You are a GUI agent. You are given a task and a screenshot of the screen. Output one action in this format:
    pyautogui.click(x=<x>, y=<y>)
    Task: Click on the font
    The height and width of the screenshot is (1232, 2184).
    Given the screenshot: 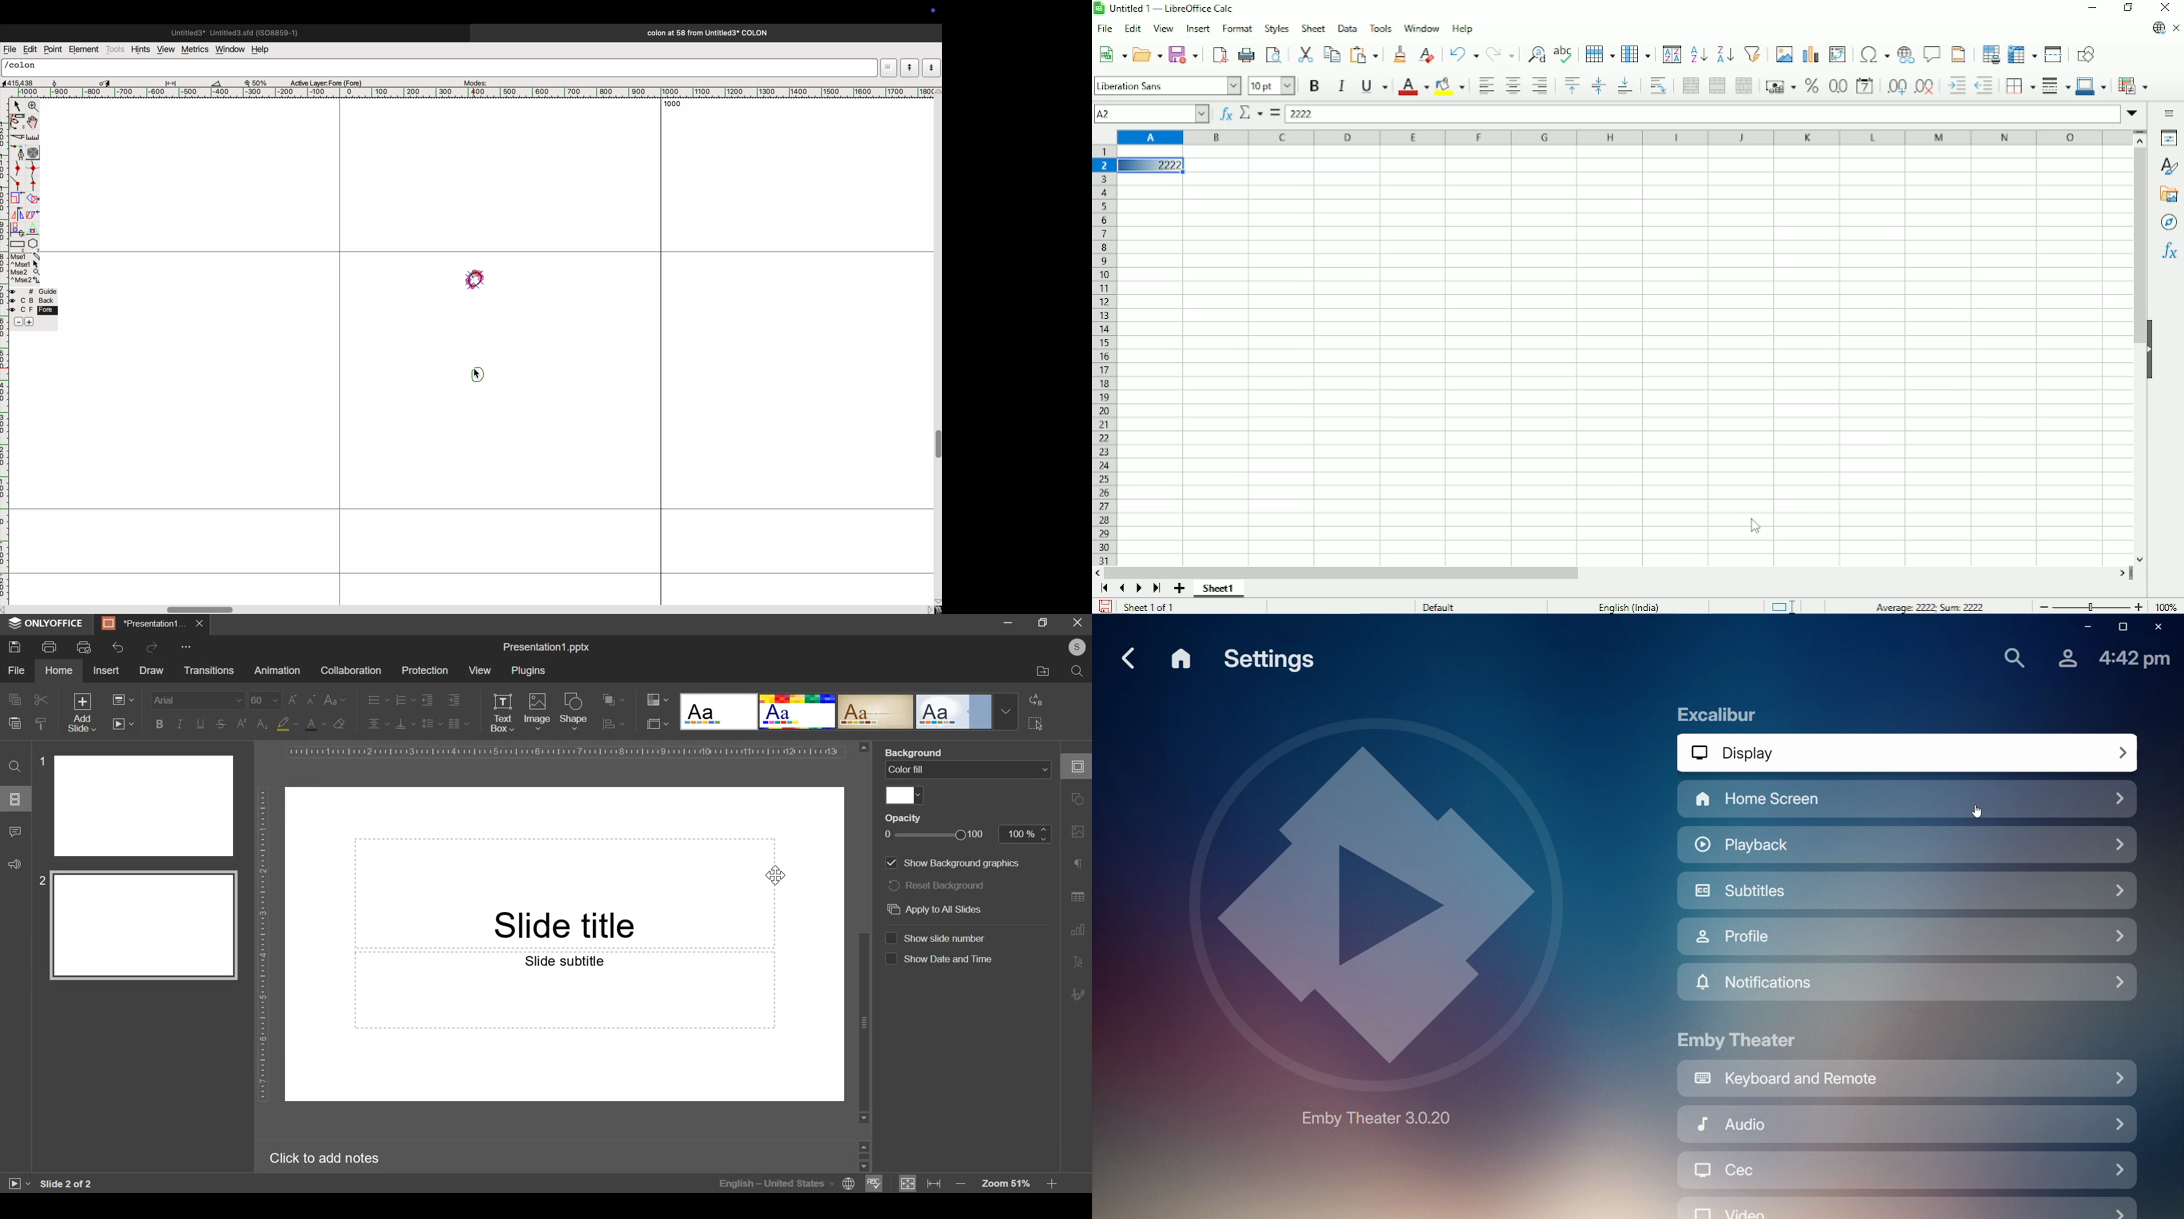 What is the action you would take?
    pyautogui.click(x=199, y=699)
    